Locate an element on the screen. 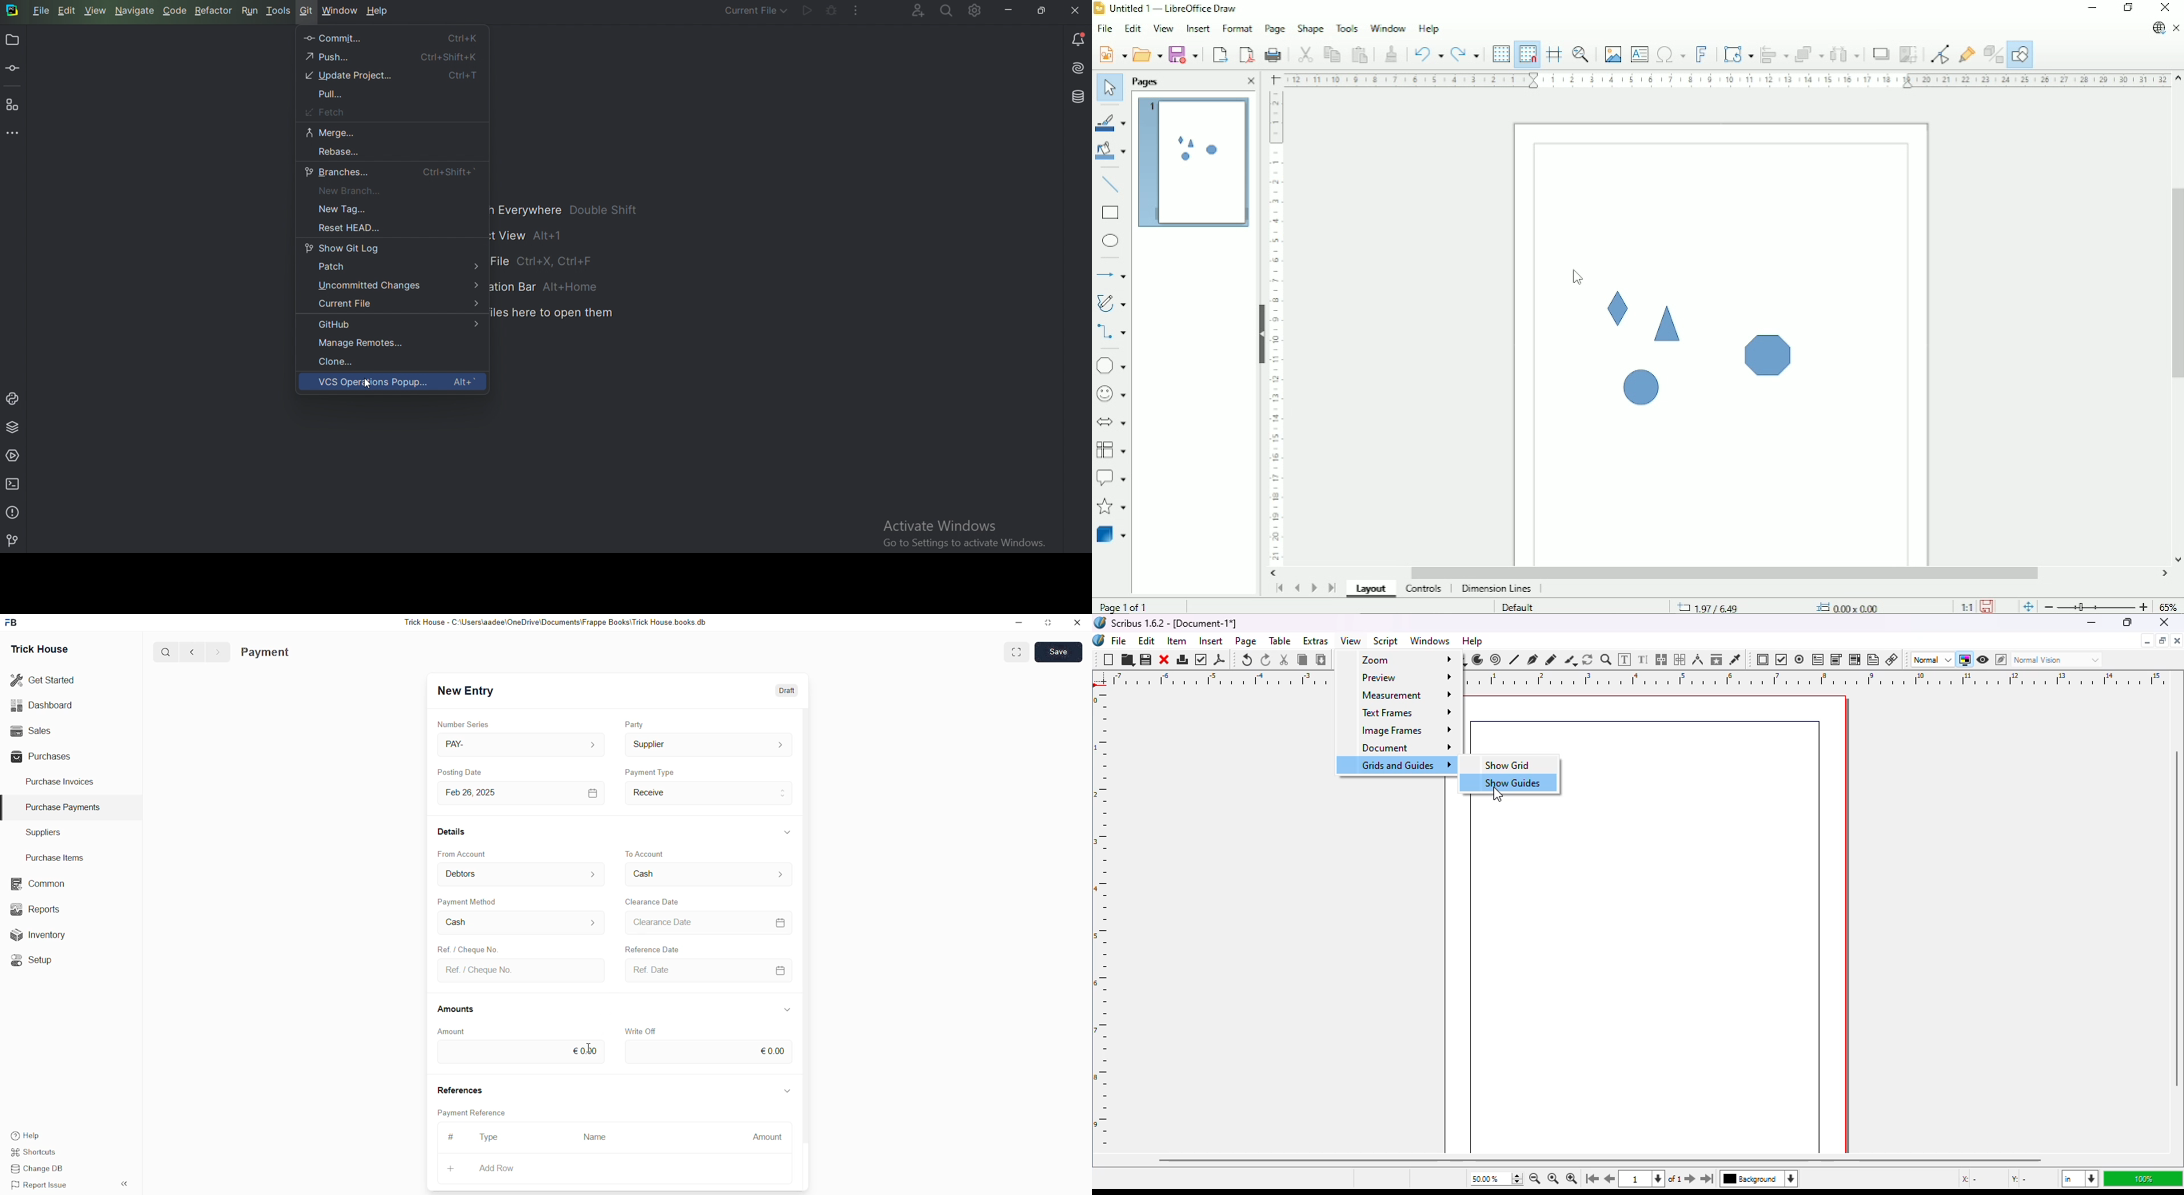 The image size is (2184, 1204). expand is located at coordinates (785, 831).